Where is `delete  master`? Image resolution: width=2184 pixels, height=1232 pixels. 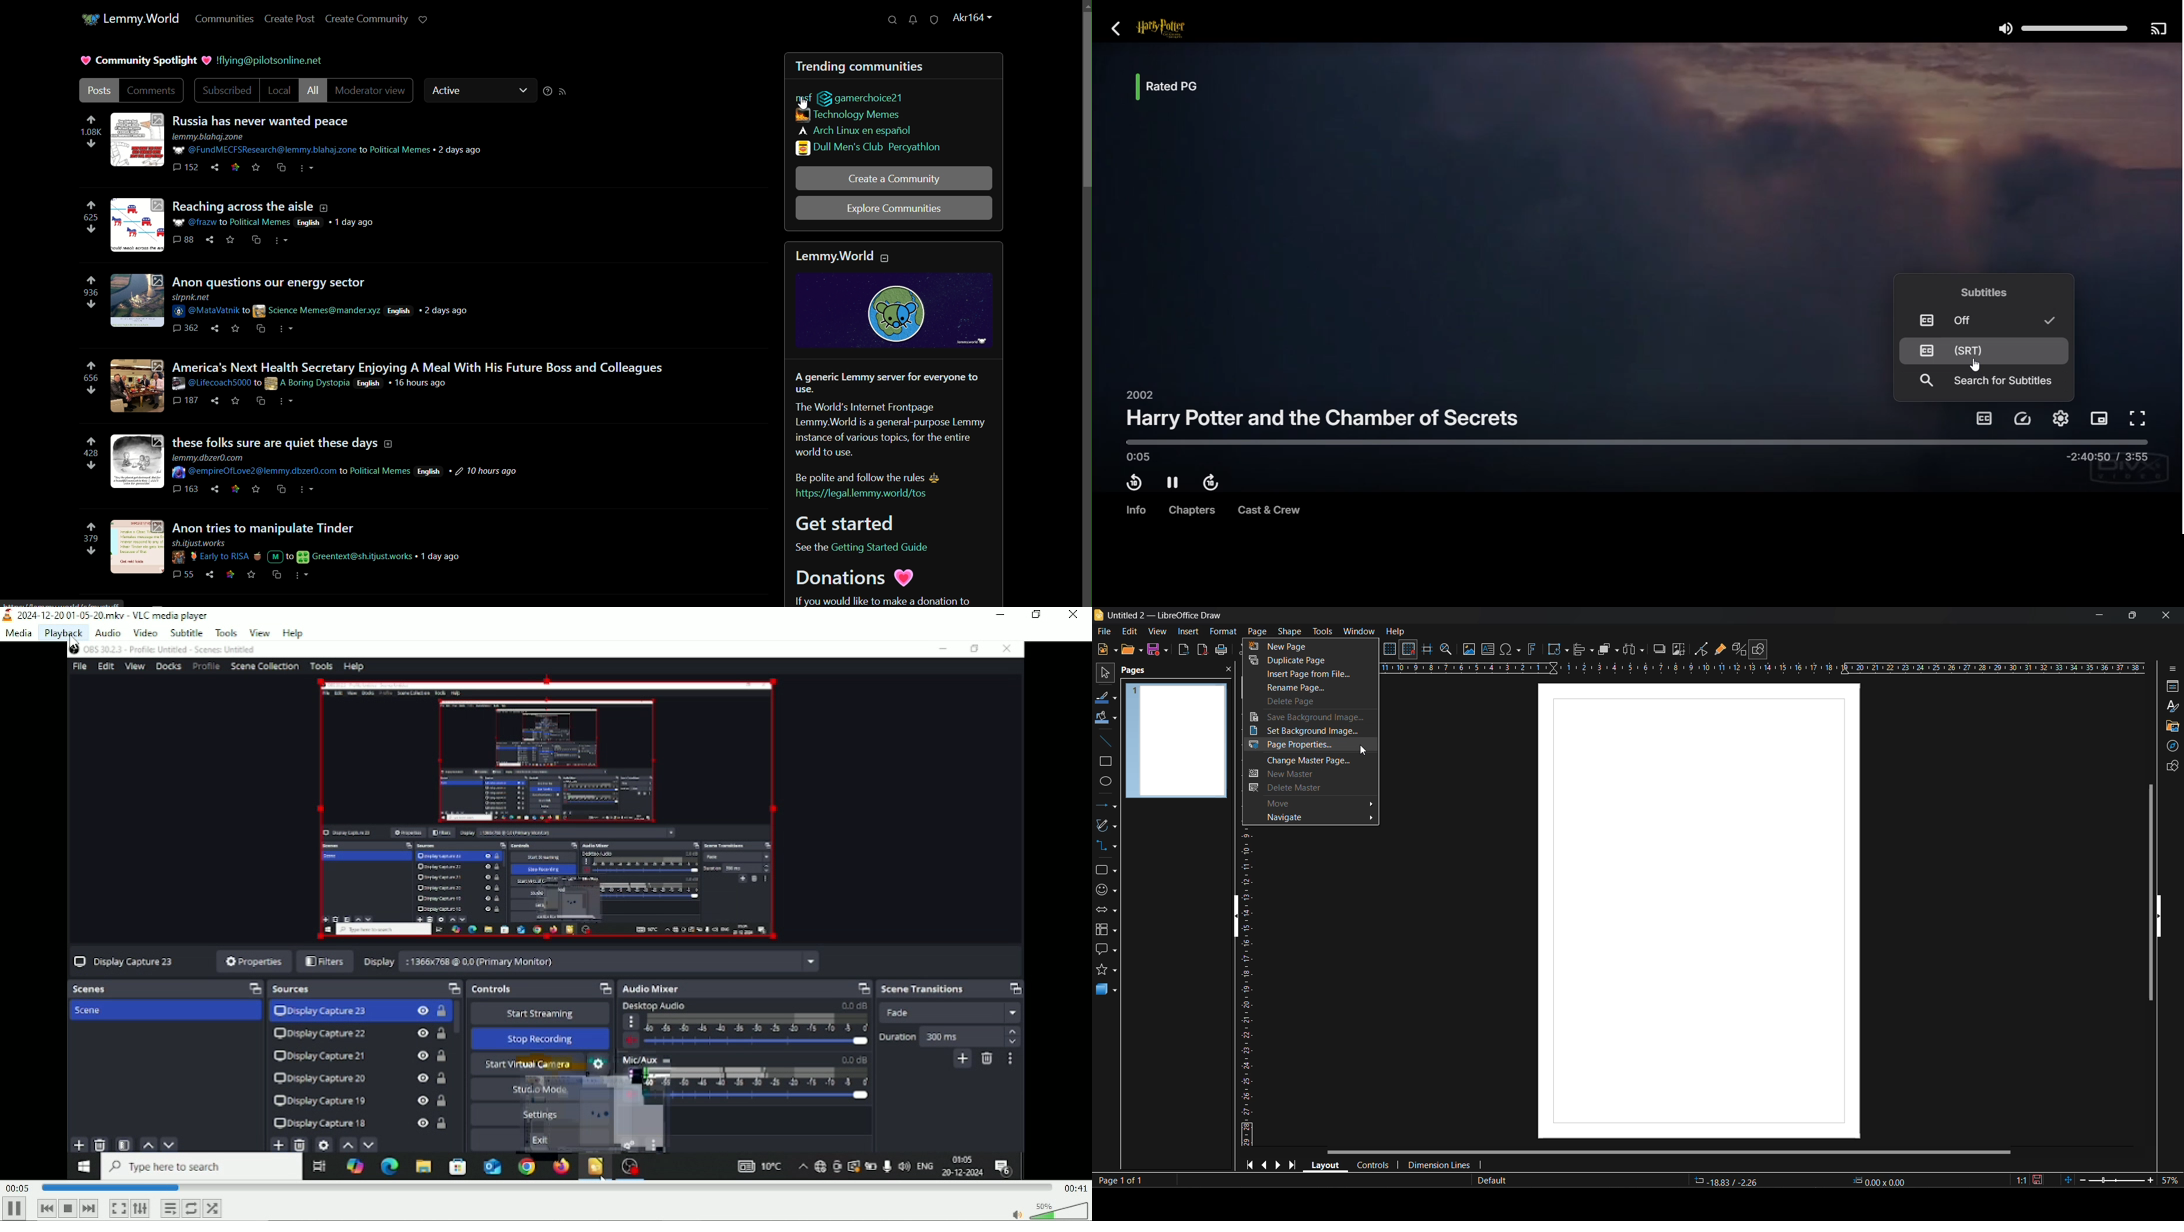 delete  master is located at coordinates (1298, 789).